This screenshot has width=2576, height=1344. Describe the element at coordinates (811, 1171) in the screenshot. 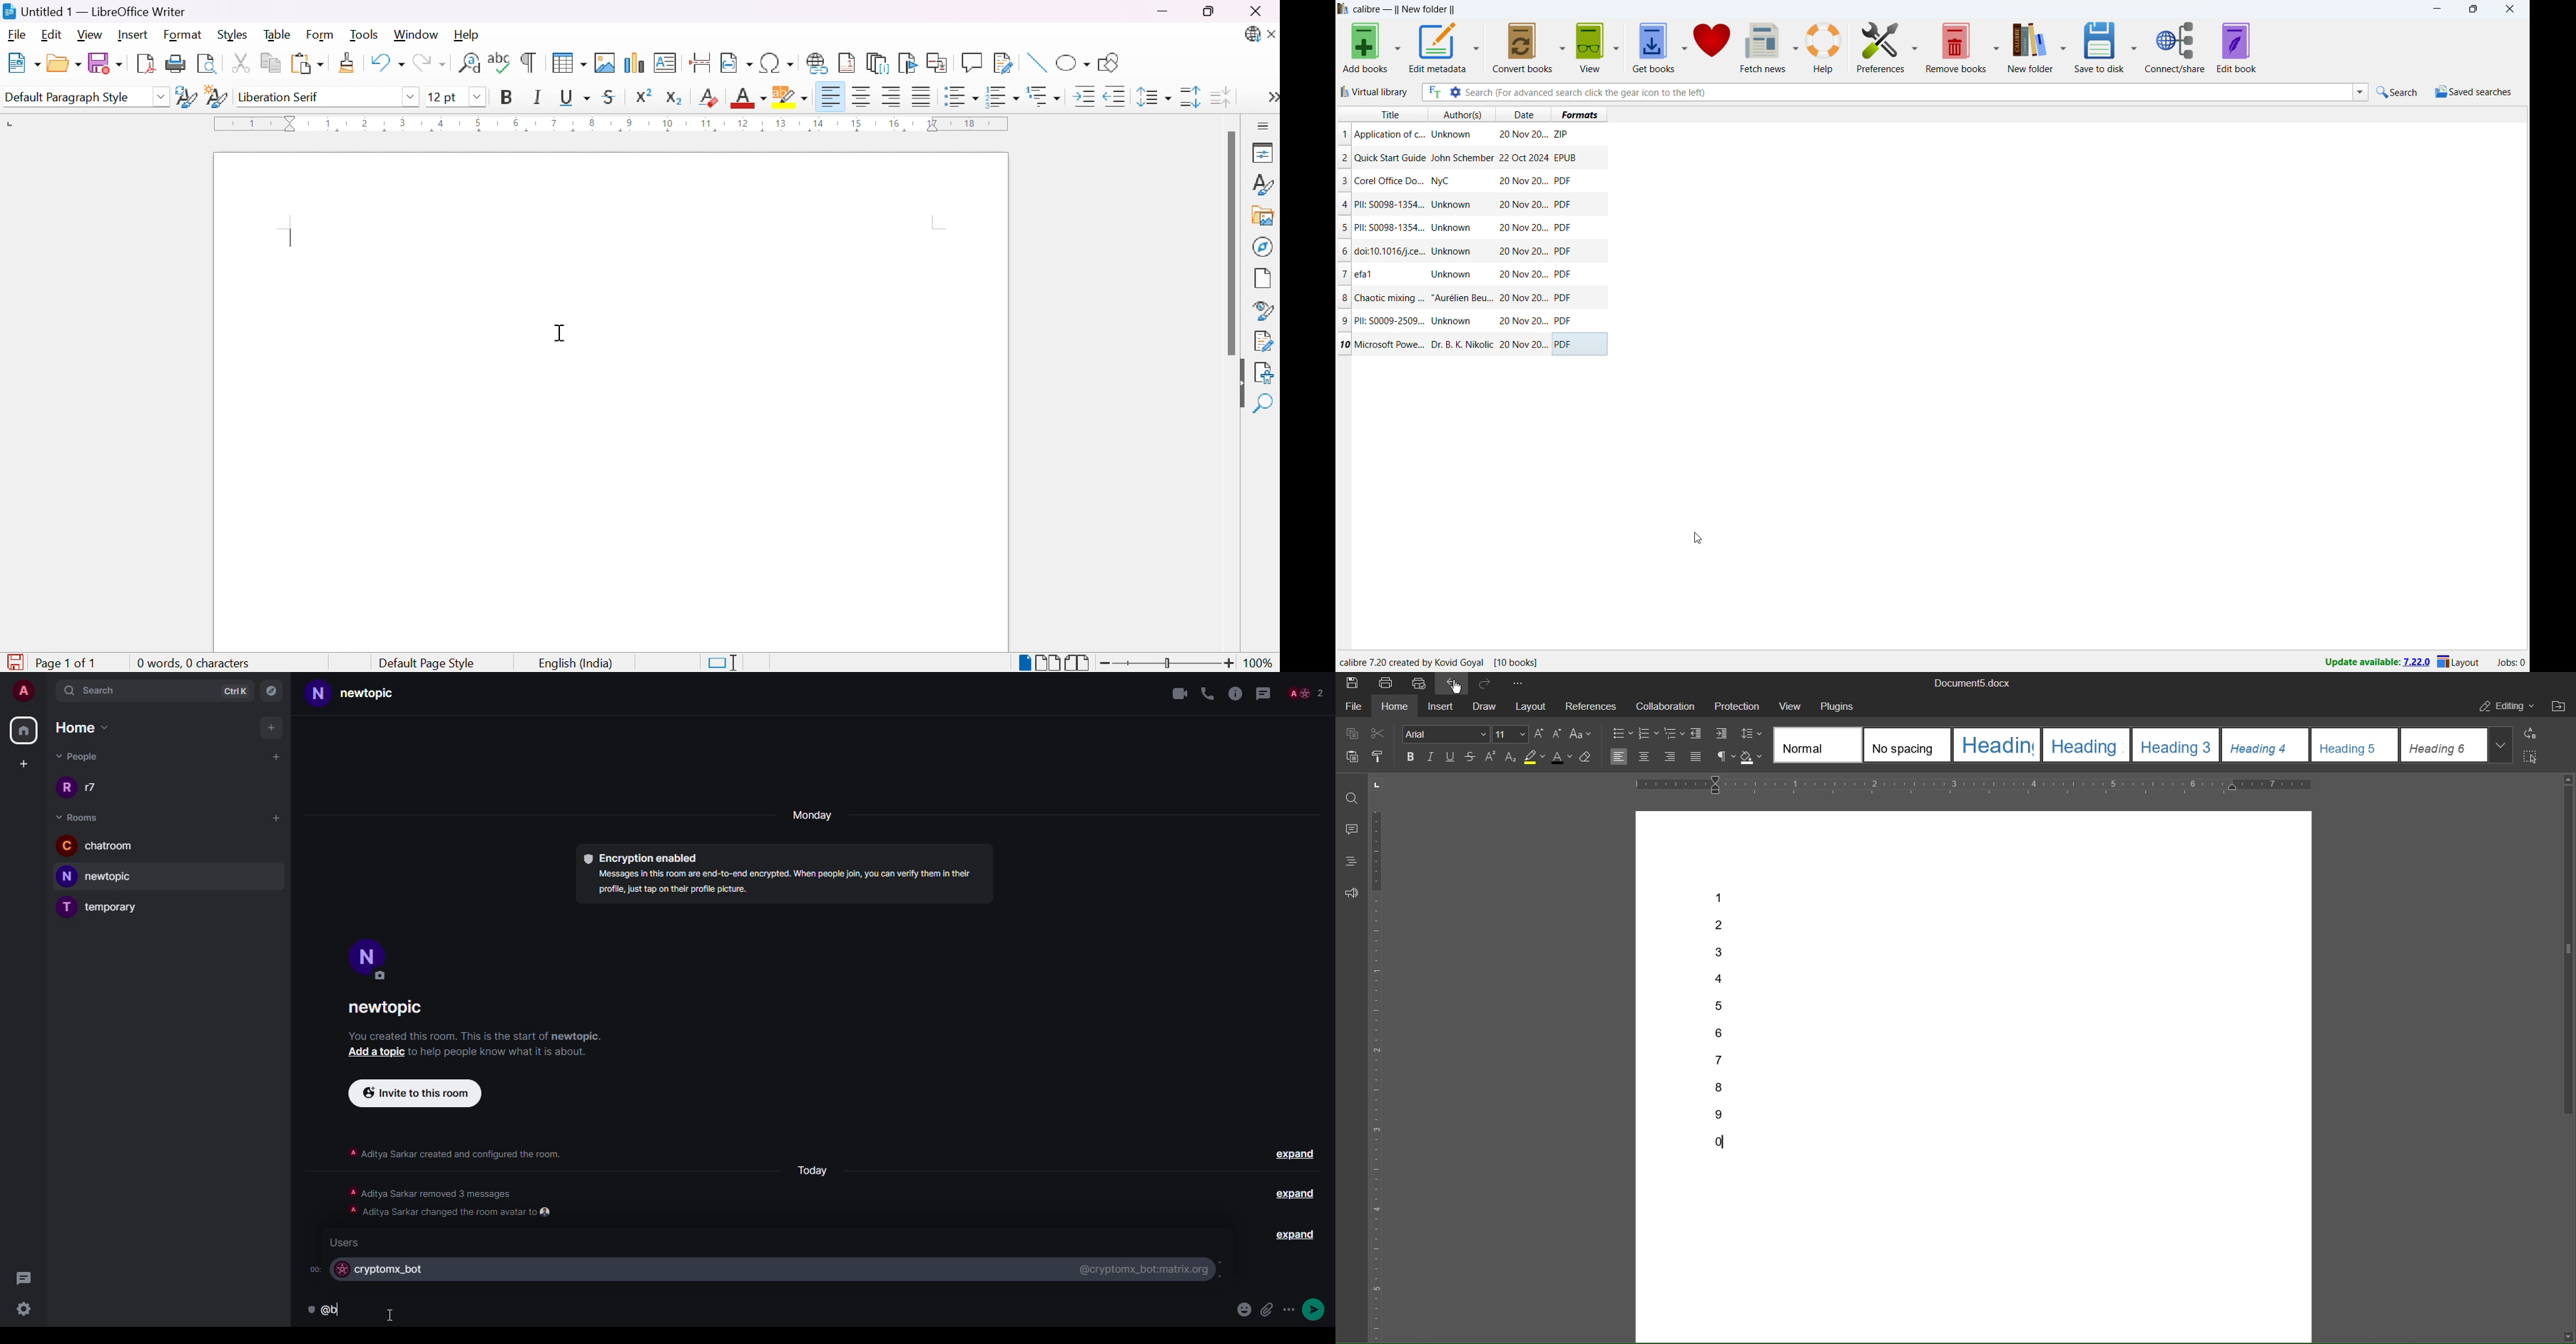

I see `Today` at that location.